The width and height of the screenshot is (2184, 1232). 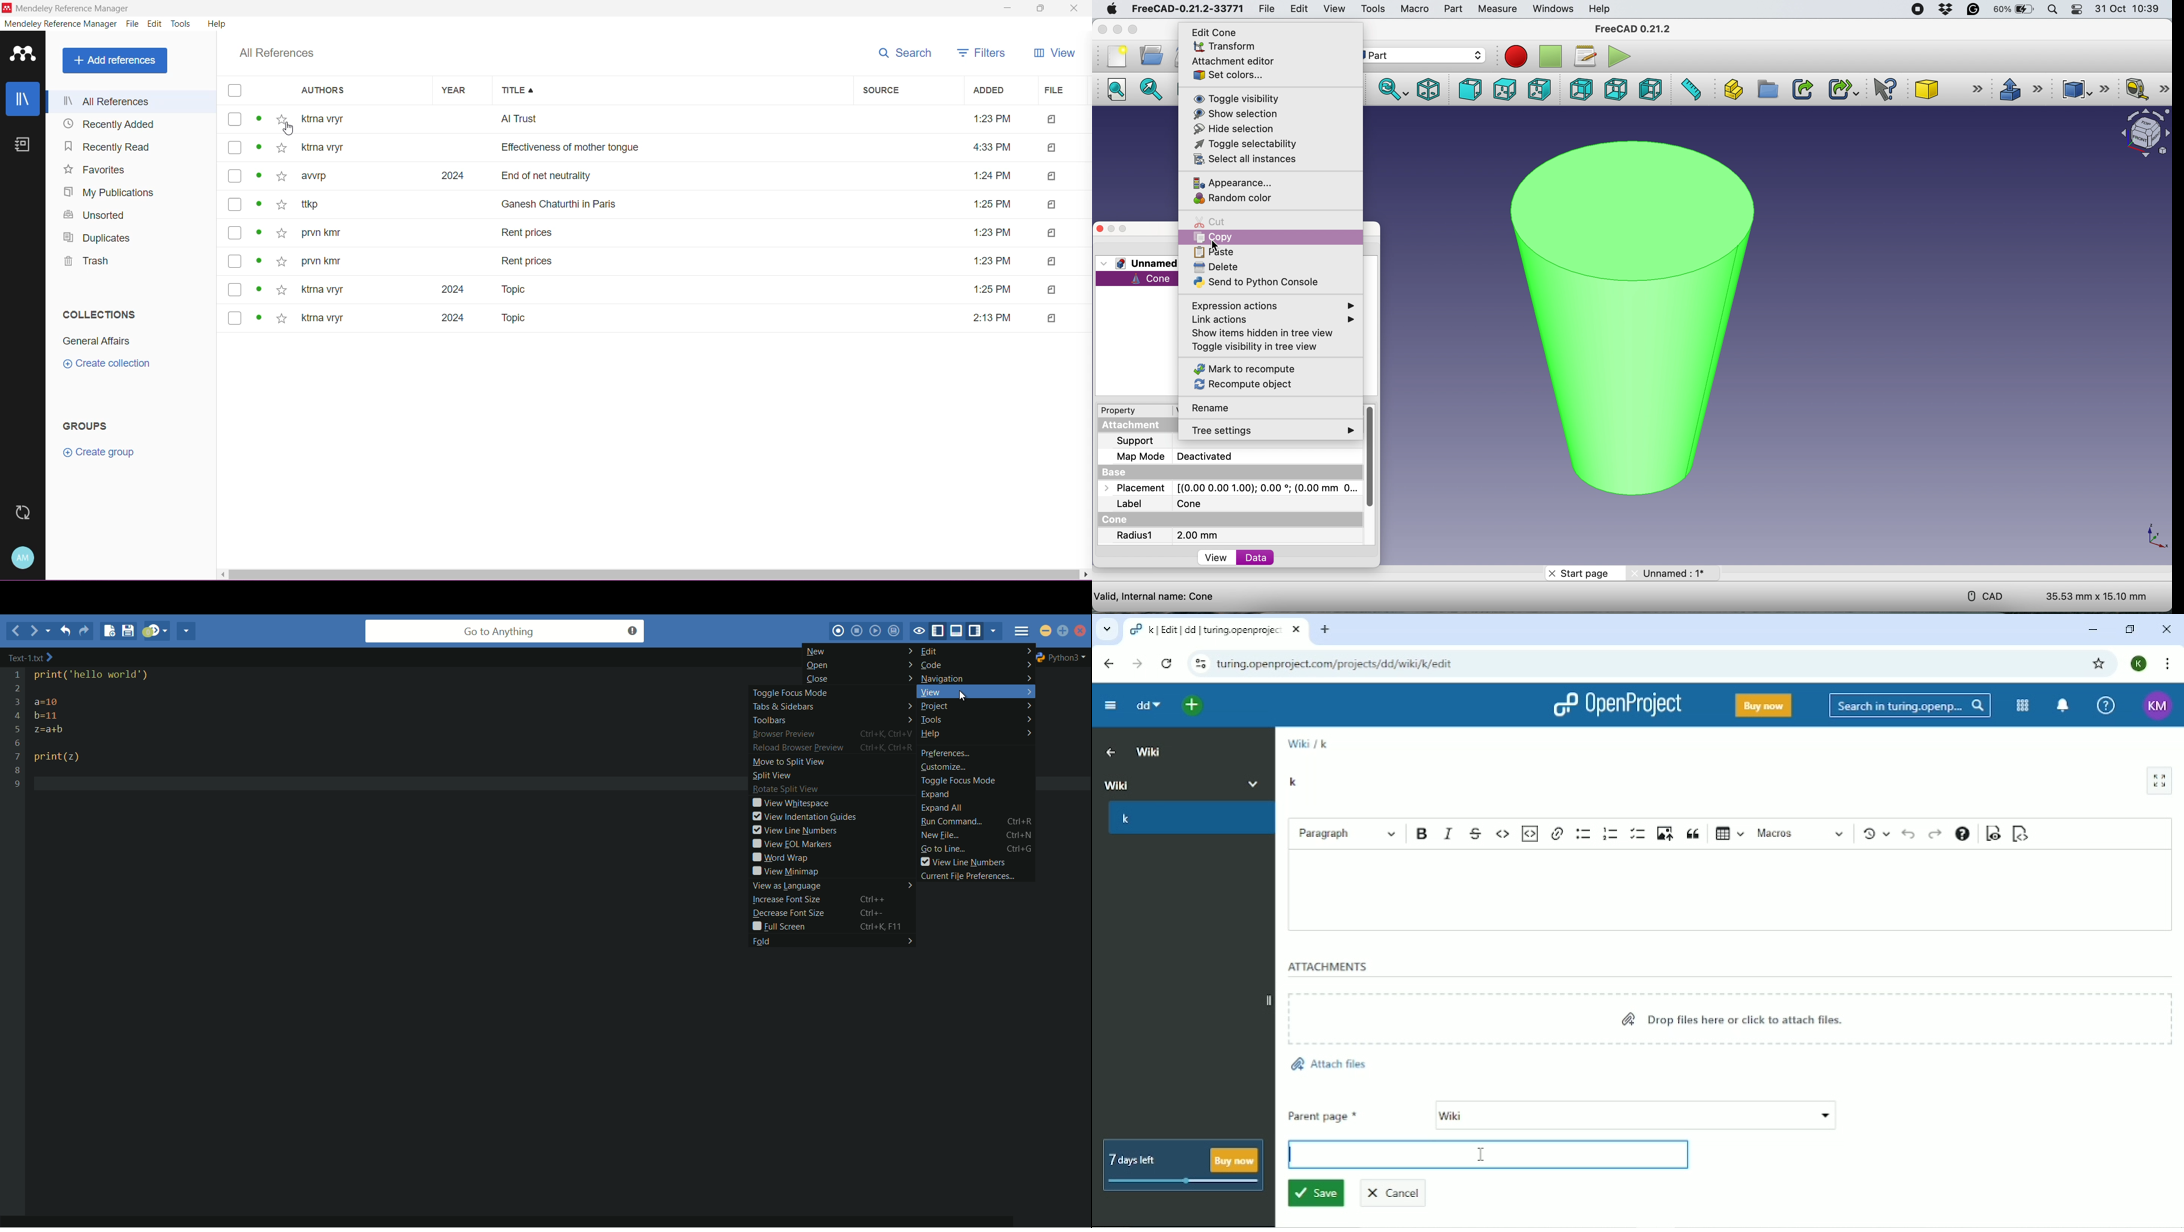 I want to click on Trash, so click(x=83, y=263).